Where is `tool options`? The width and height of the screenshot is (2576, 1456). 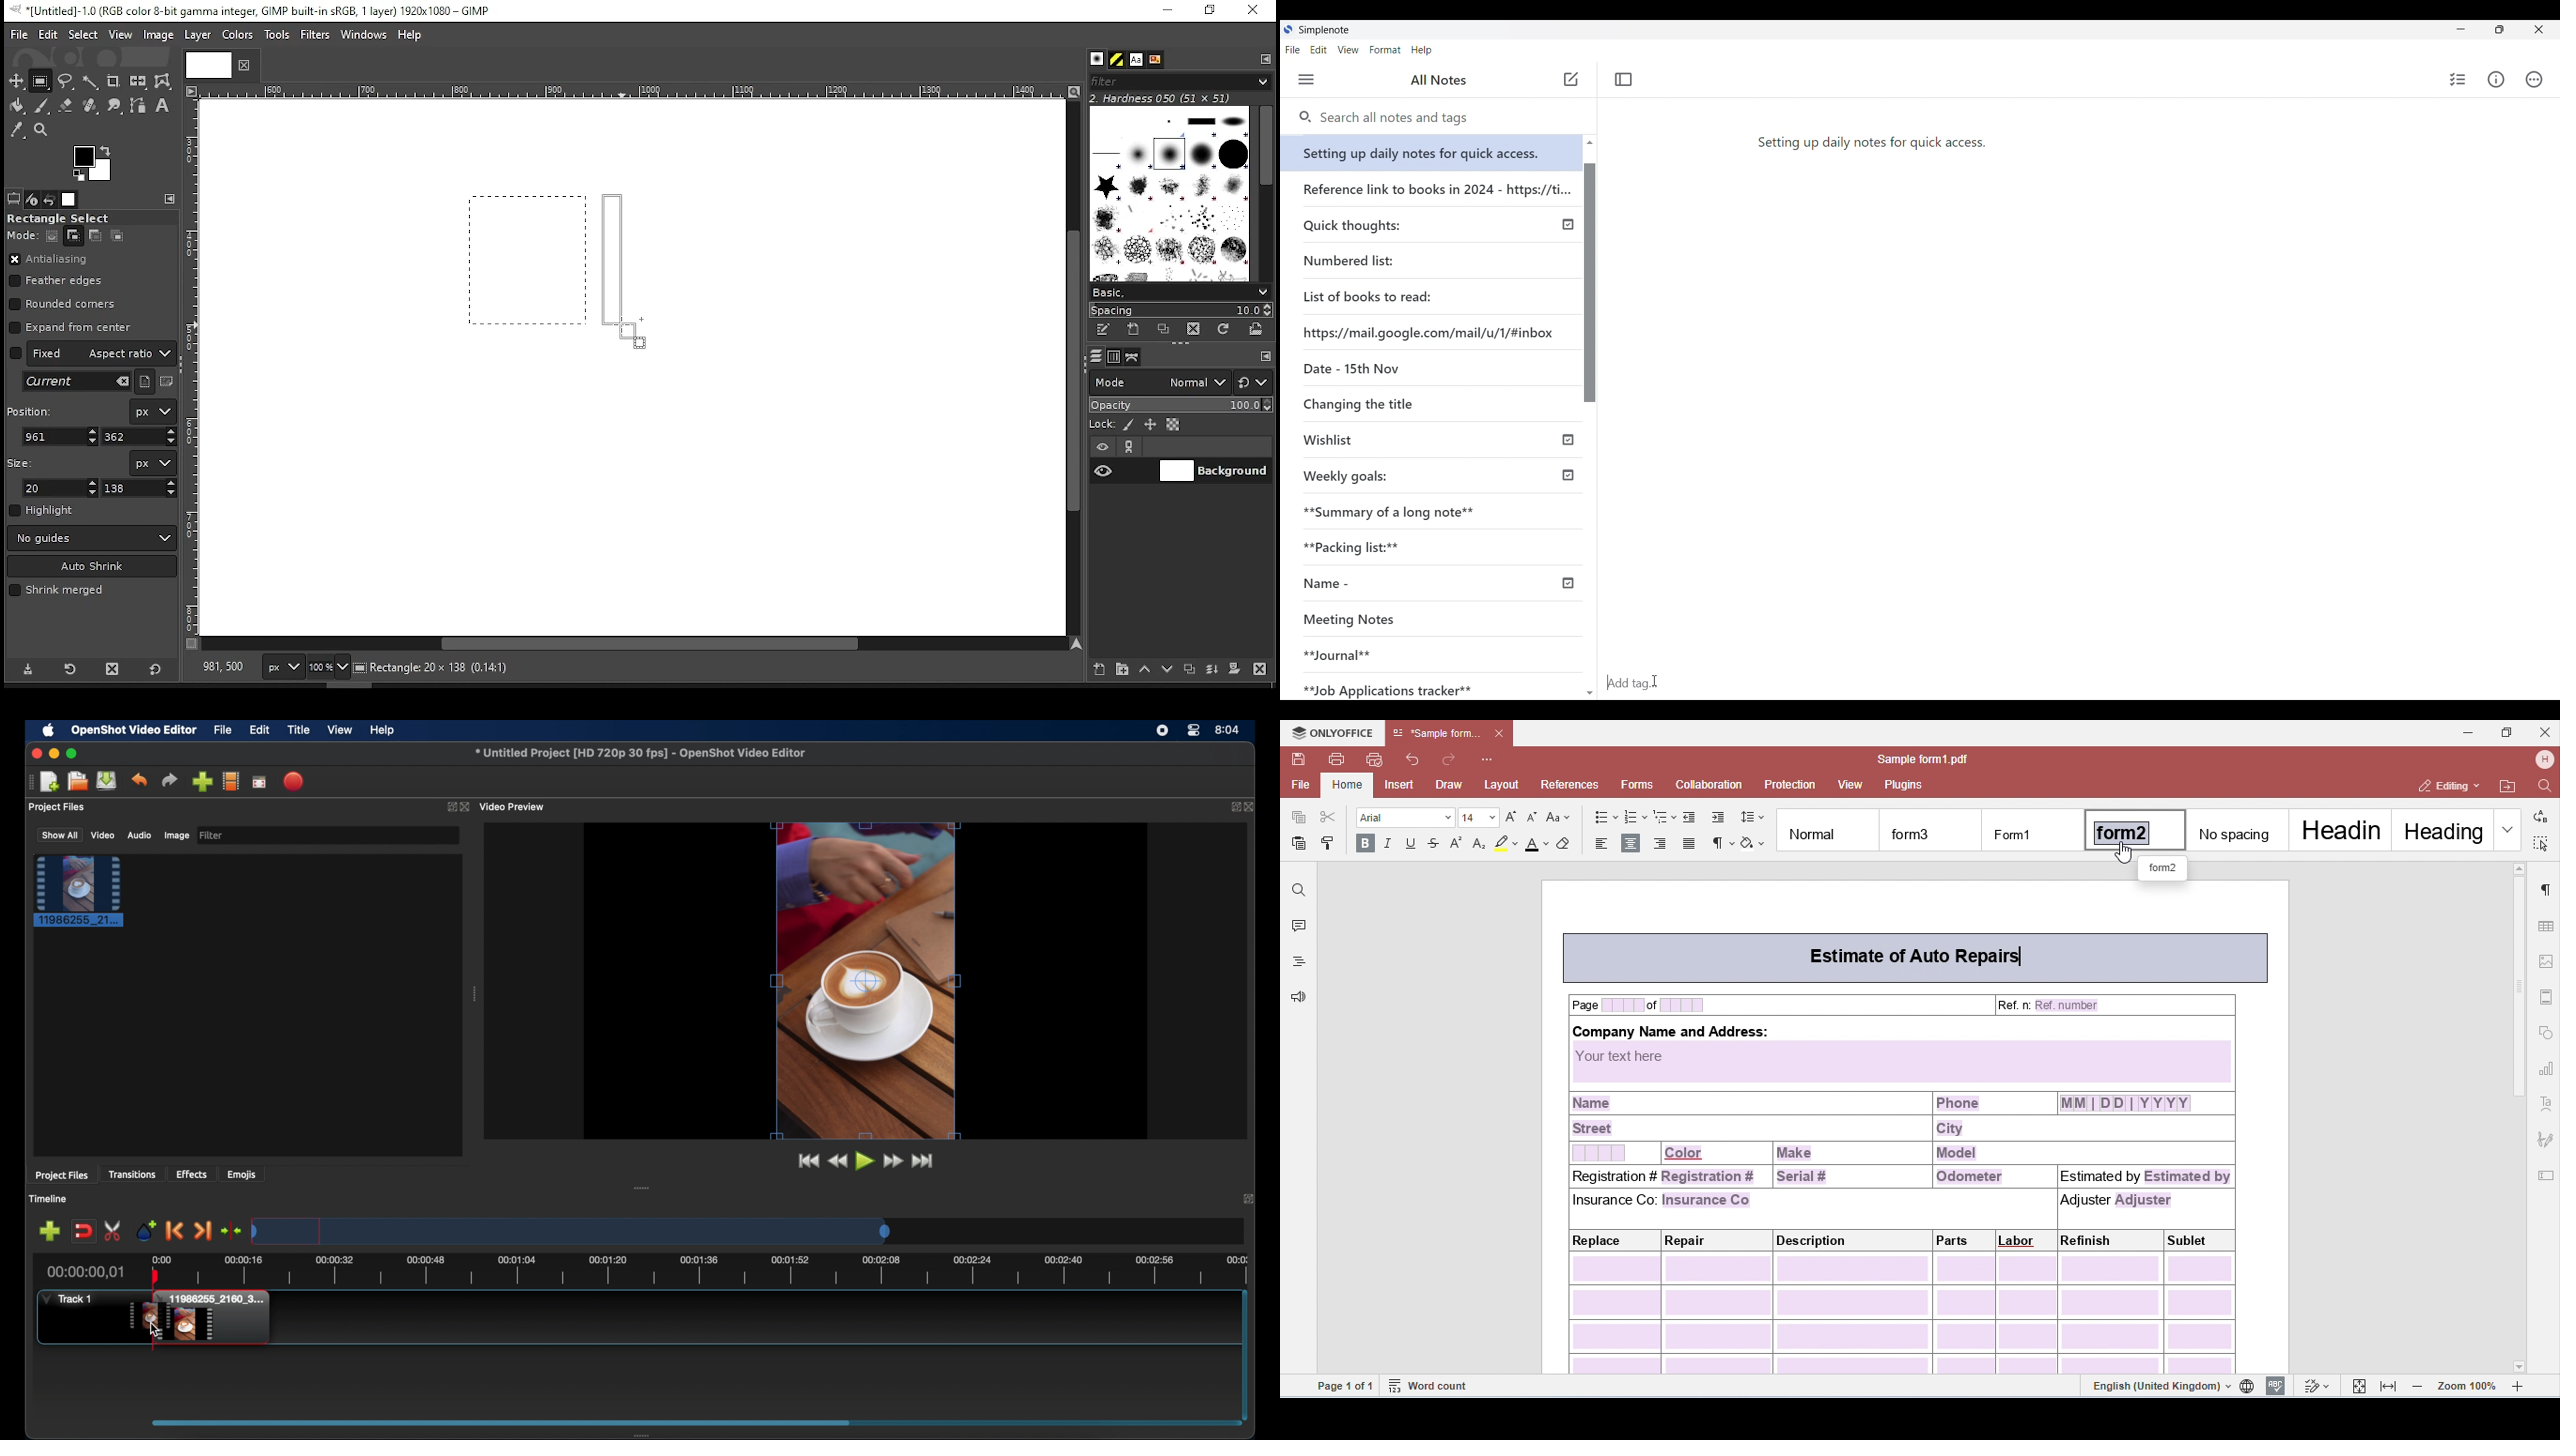 tool options is located at coordinates (14, 198).